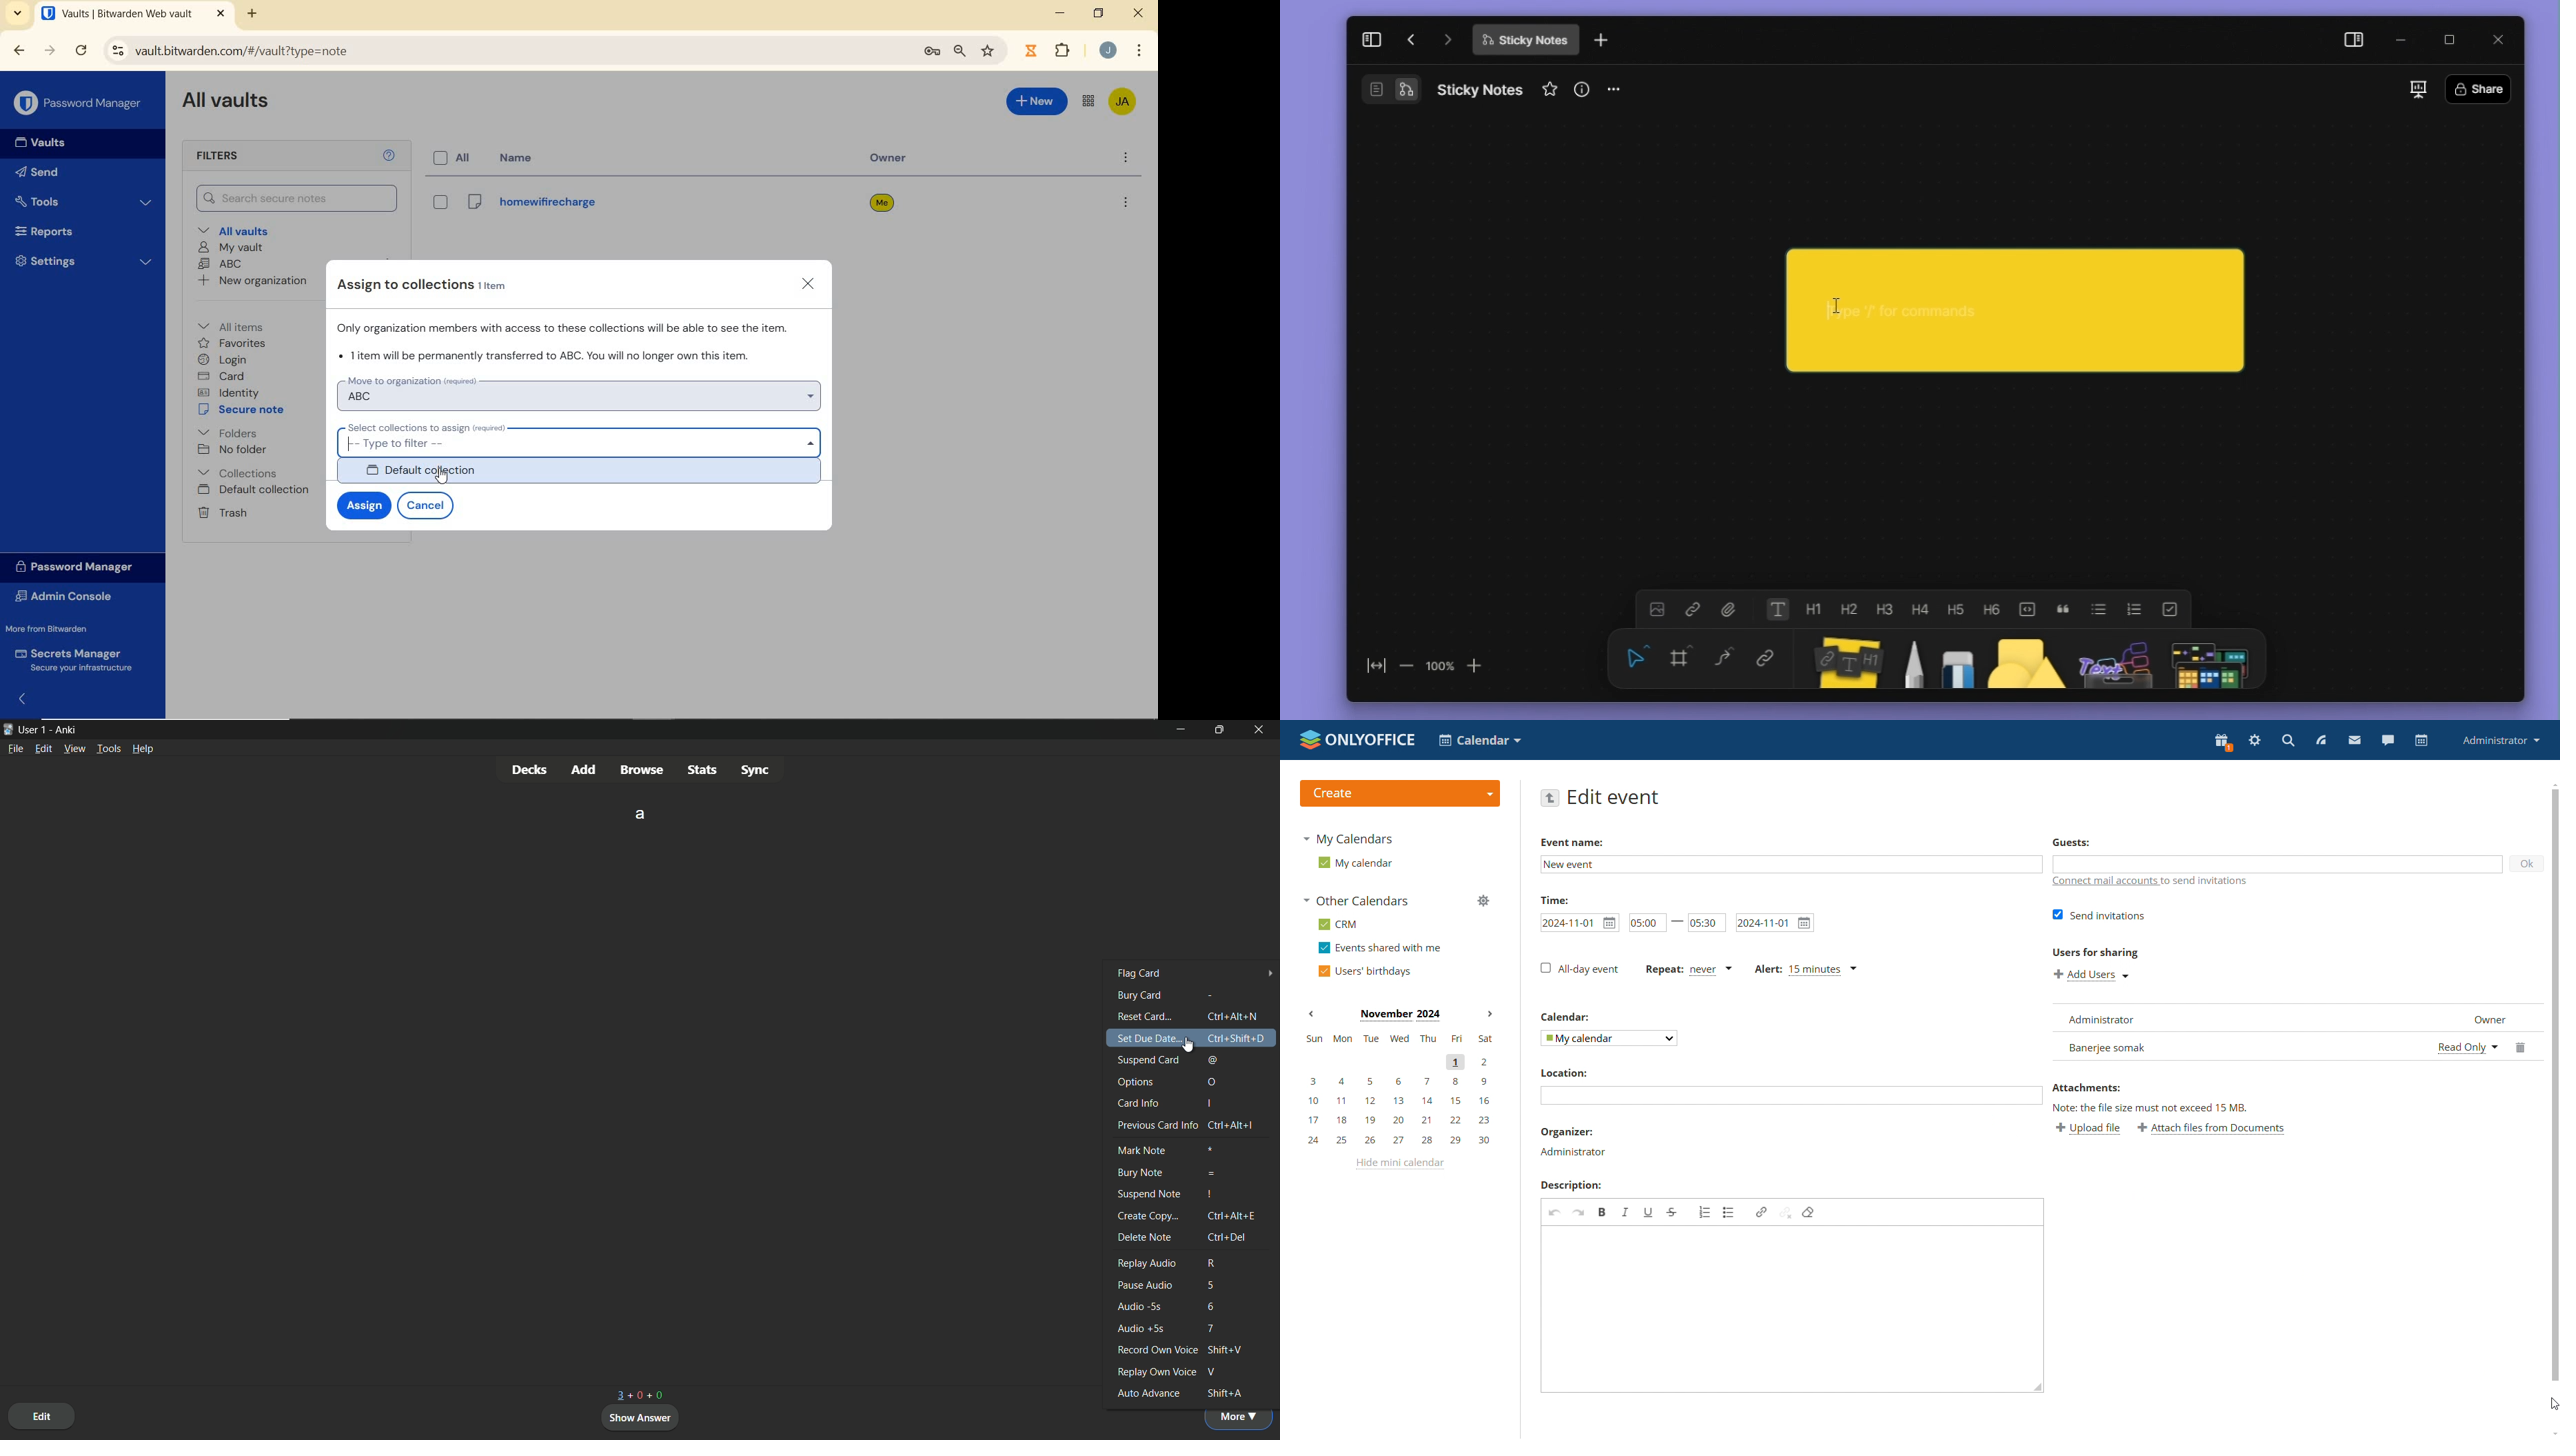  What do you see at coordinates (41, 1415) in the screenshot?
I see `edit` at bounding box center [41, 1415].